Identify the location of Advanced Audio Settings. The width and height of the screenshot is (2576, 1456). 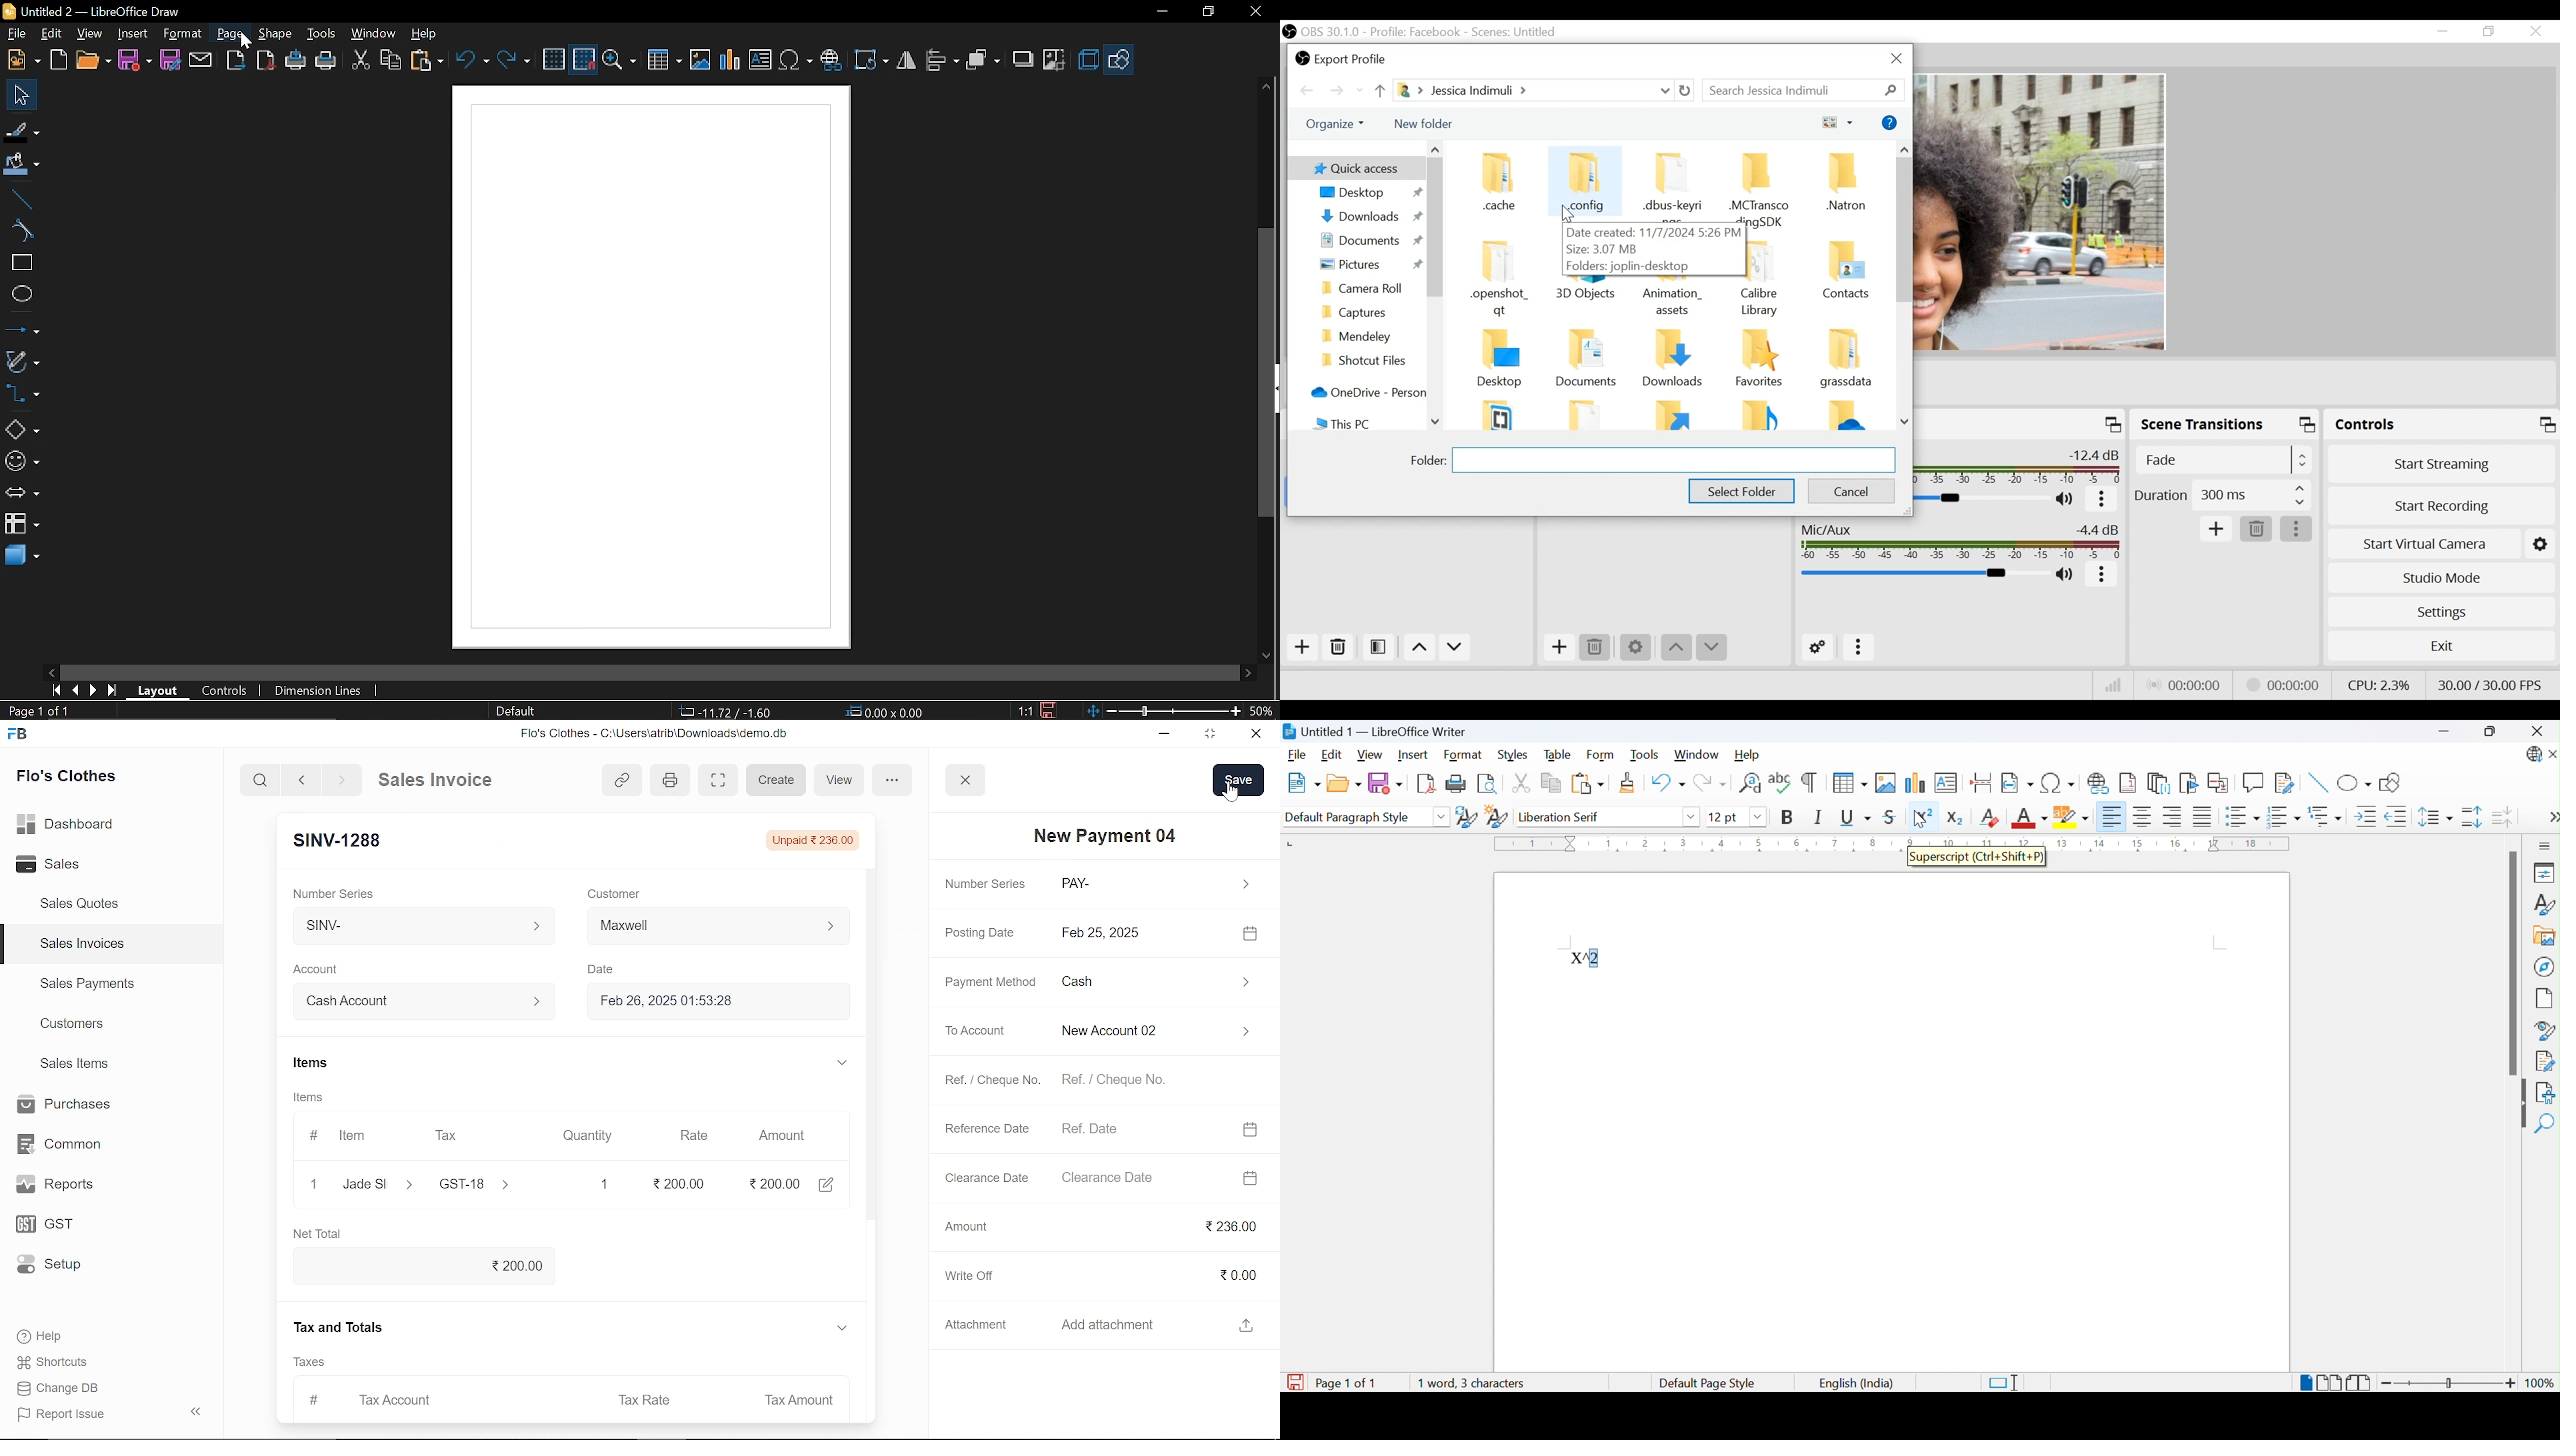
(1817, 647).